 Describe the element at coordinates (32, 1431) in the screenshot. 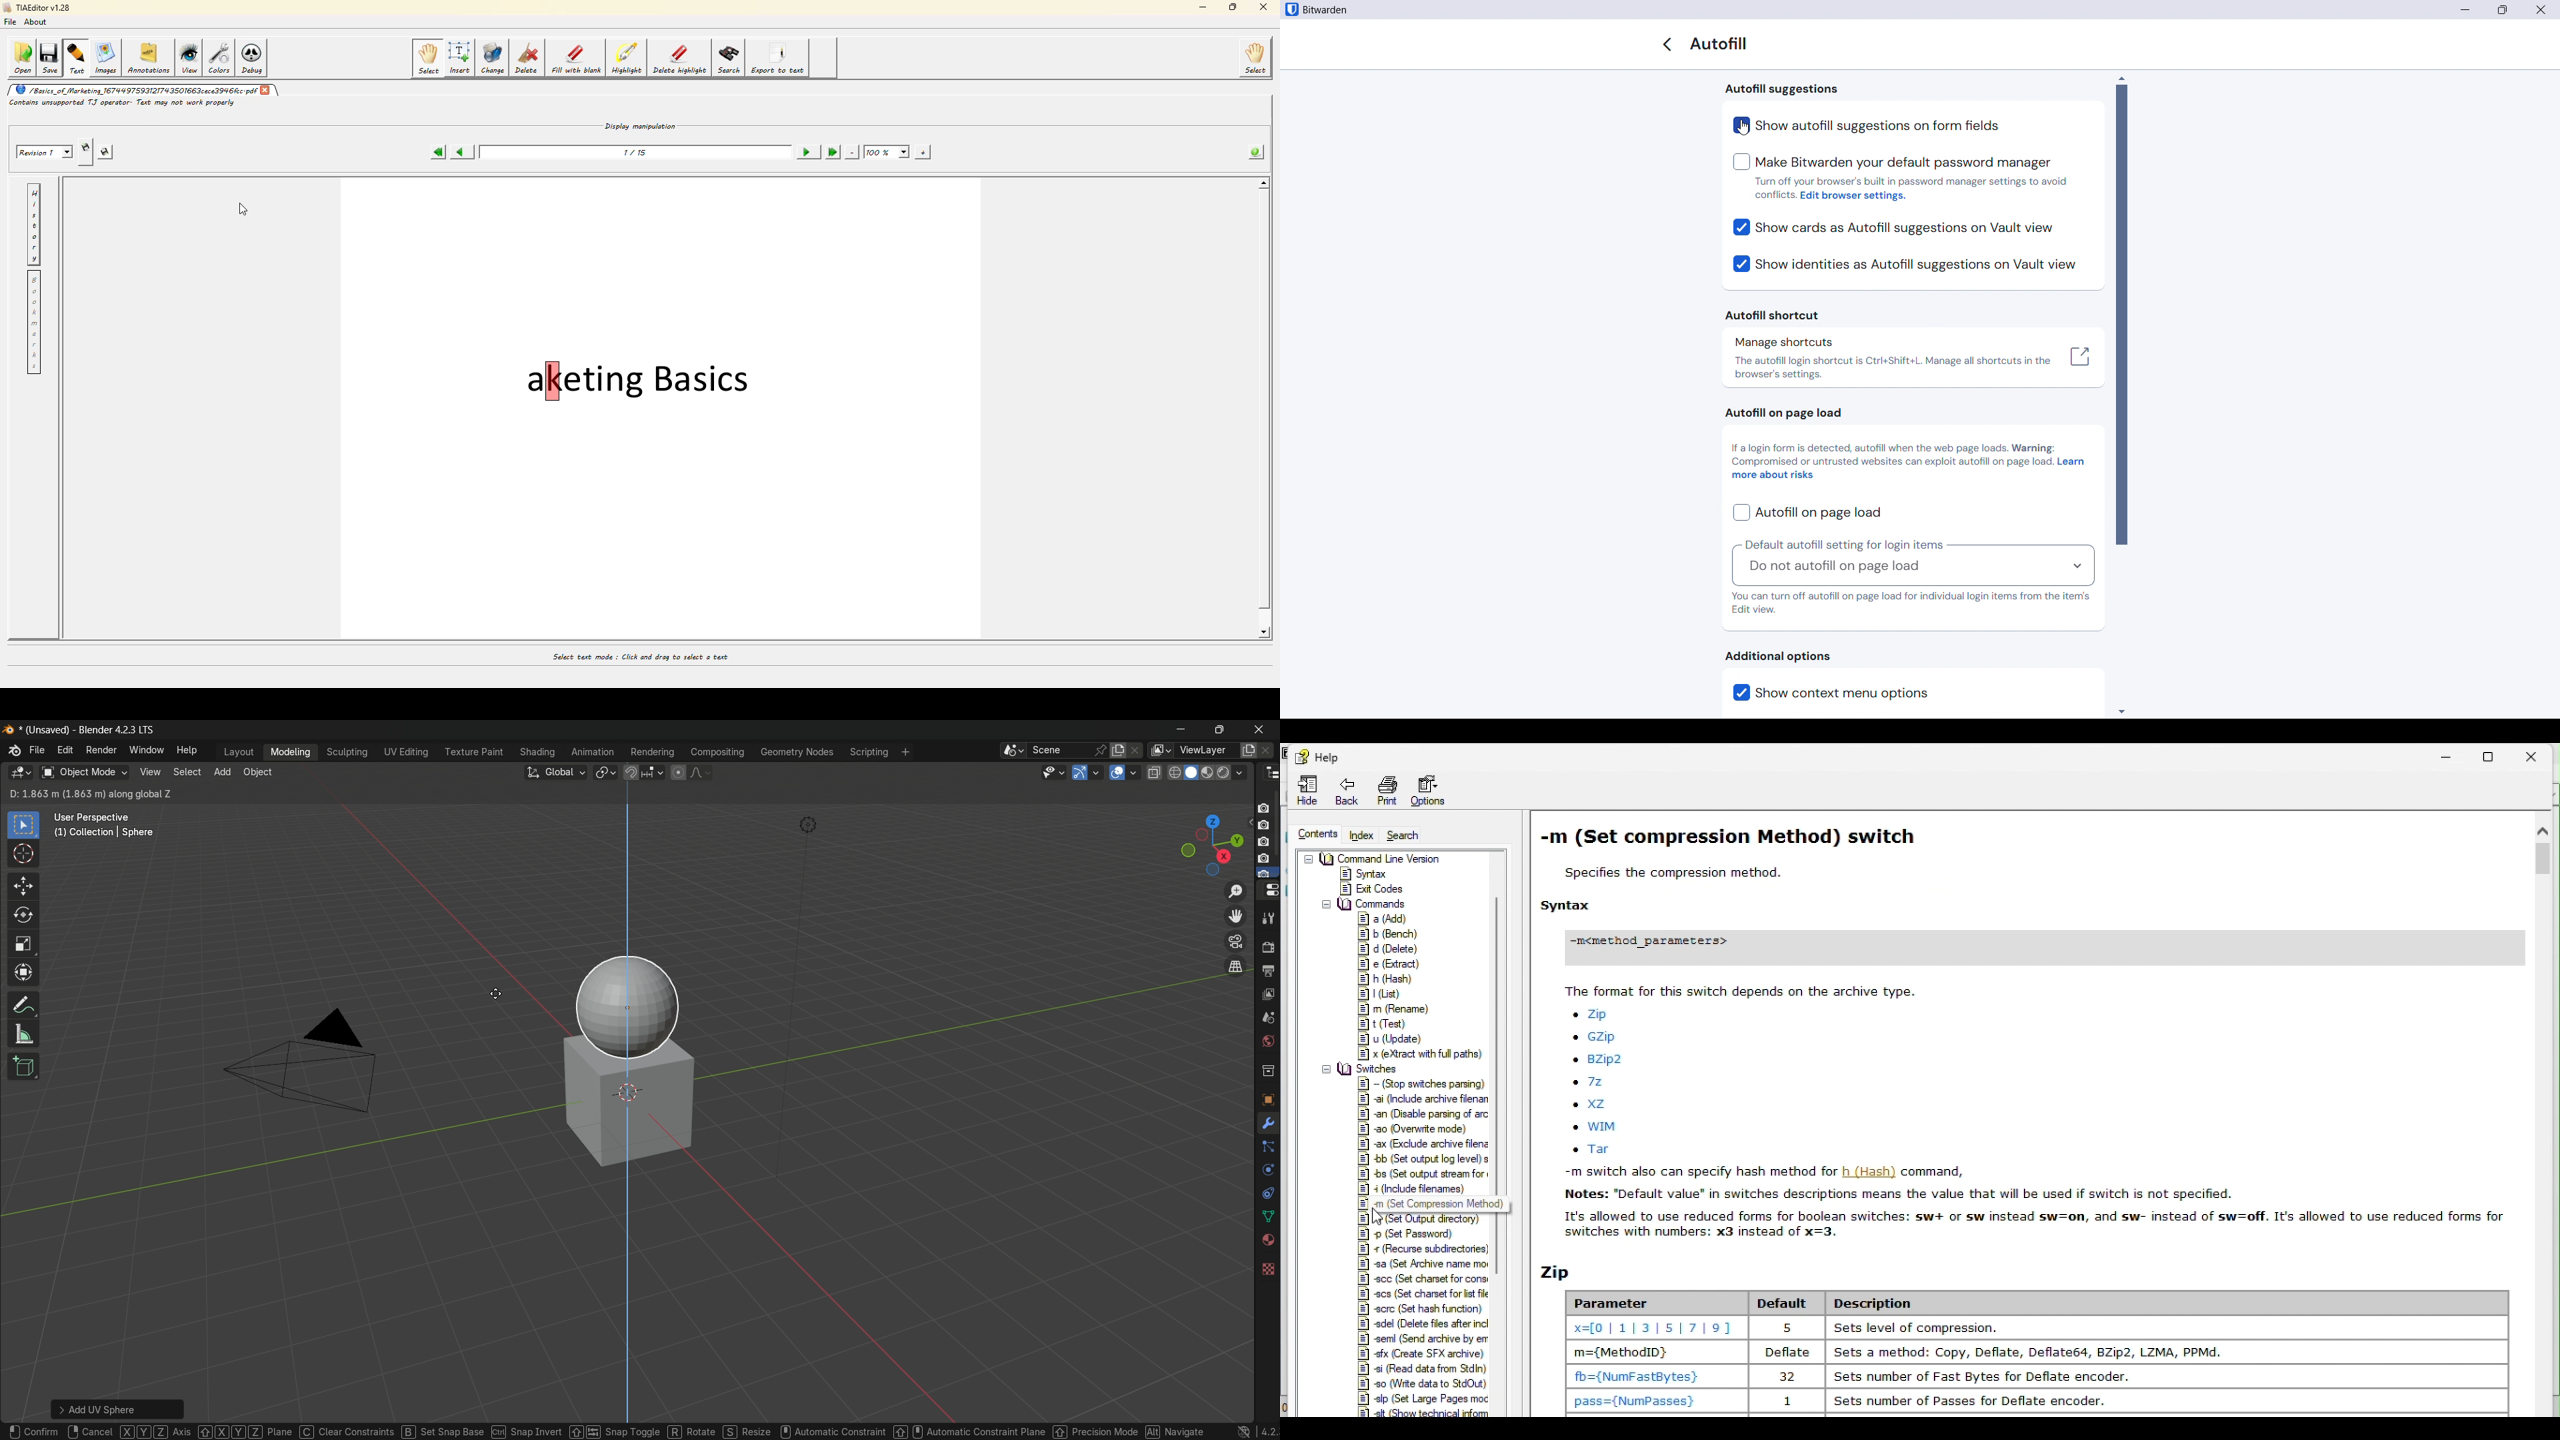

I see `Confirm` at that location.